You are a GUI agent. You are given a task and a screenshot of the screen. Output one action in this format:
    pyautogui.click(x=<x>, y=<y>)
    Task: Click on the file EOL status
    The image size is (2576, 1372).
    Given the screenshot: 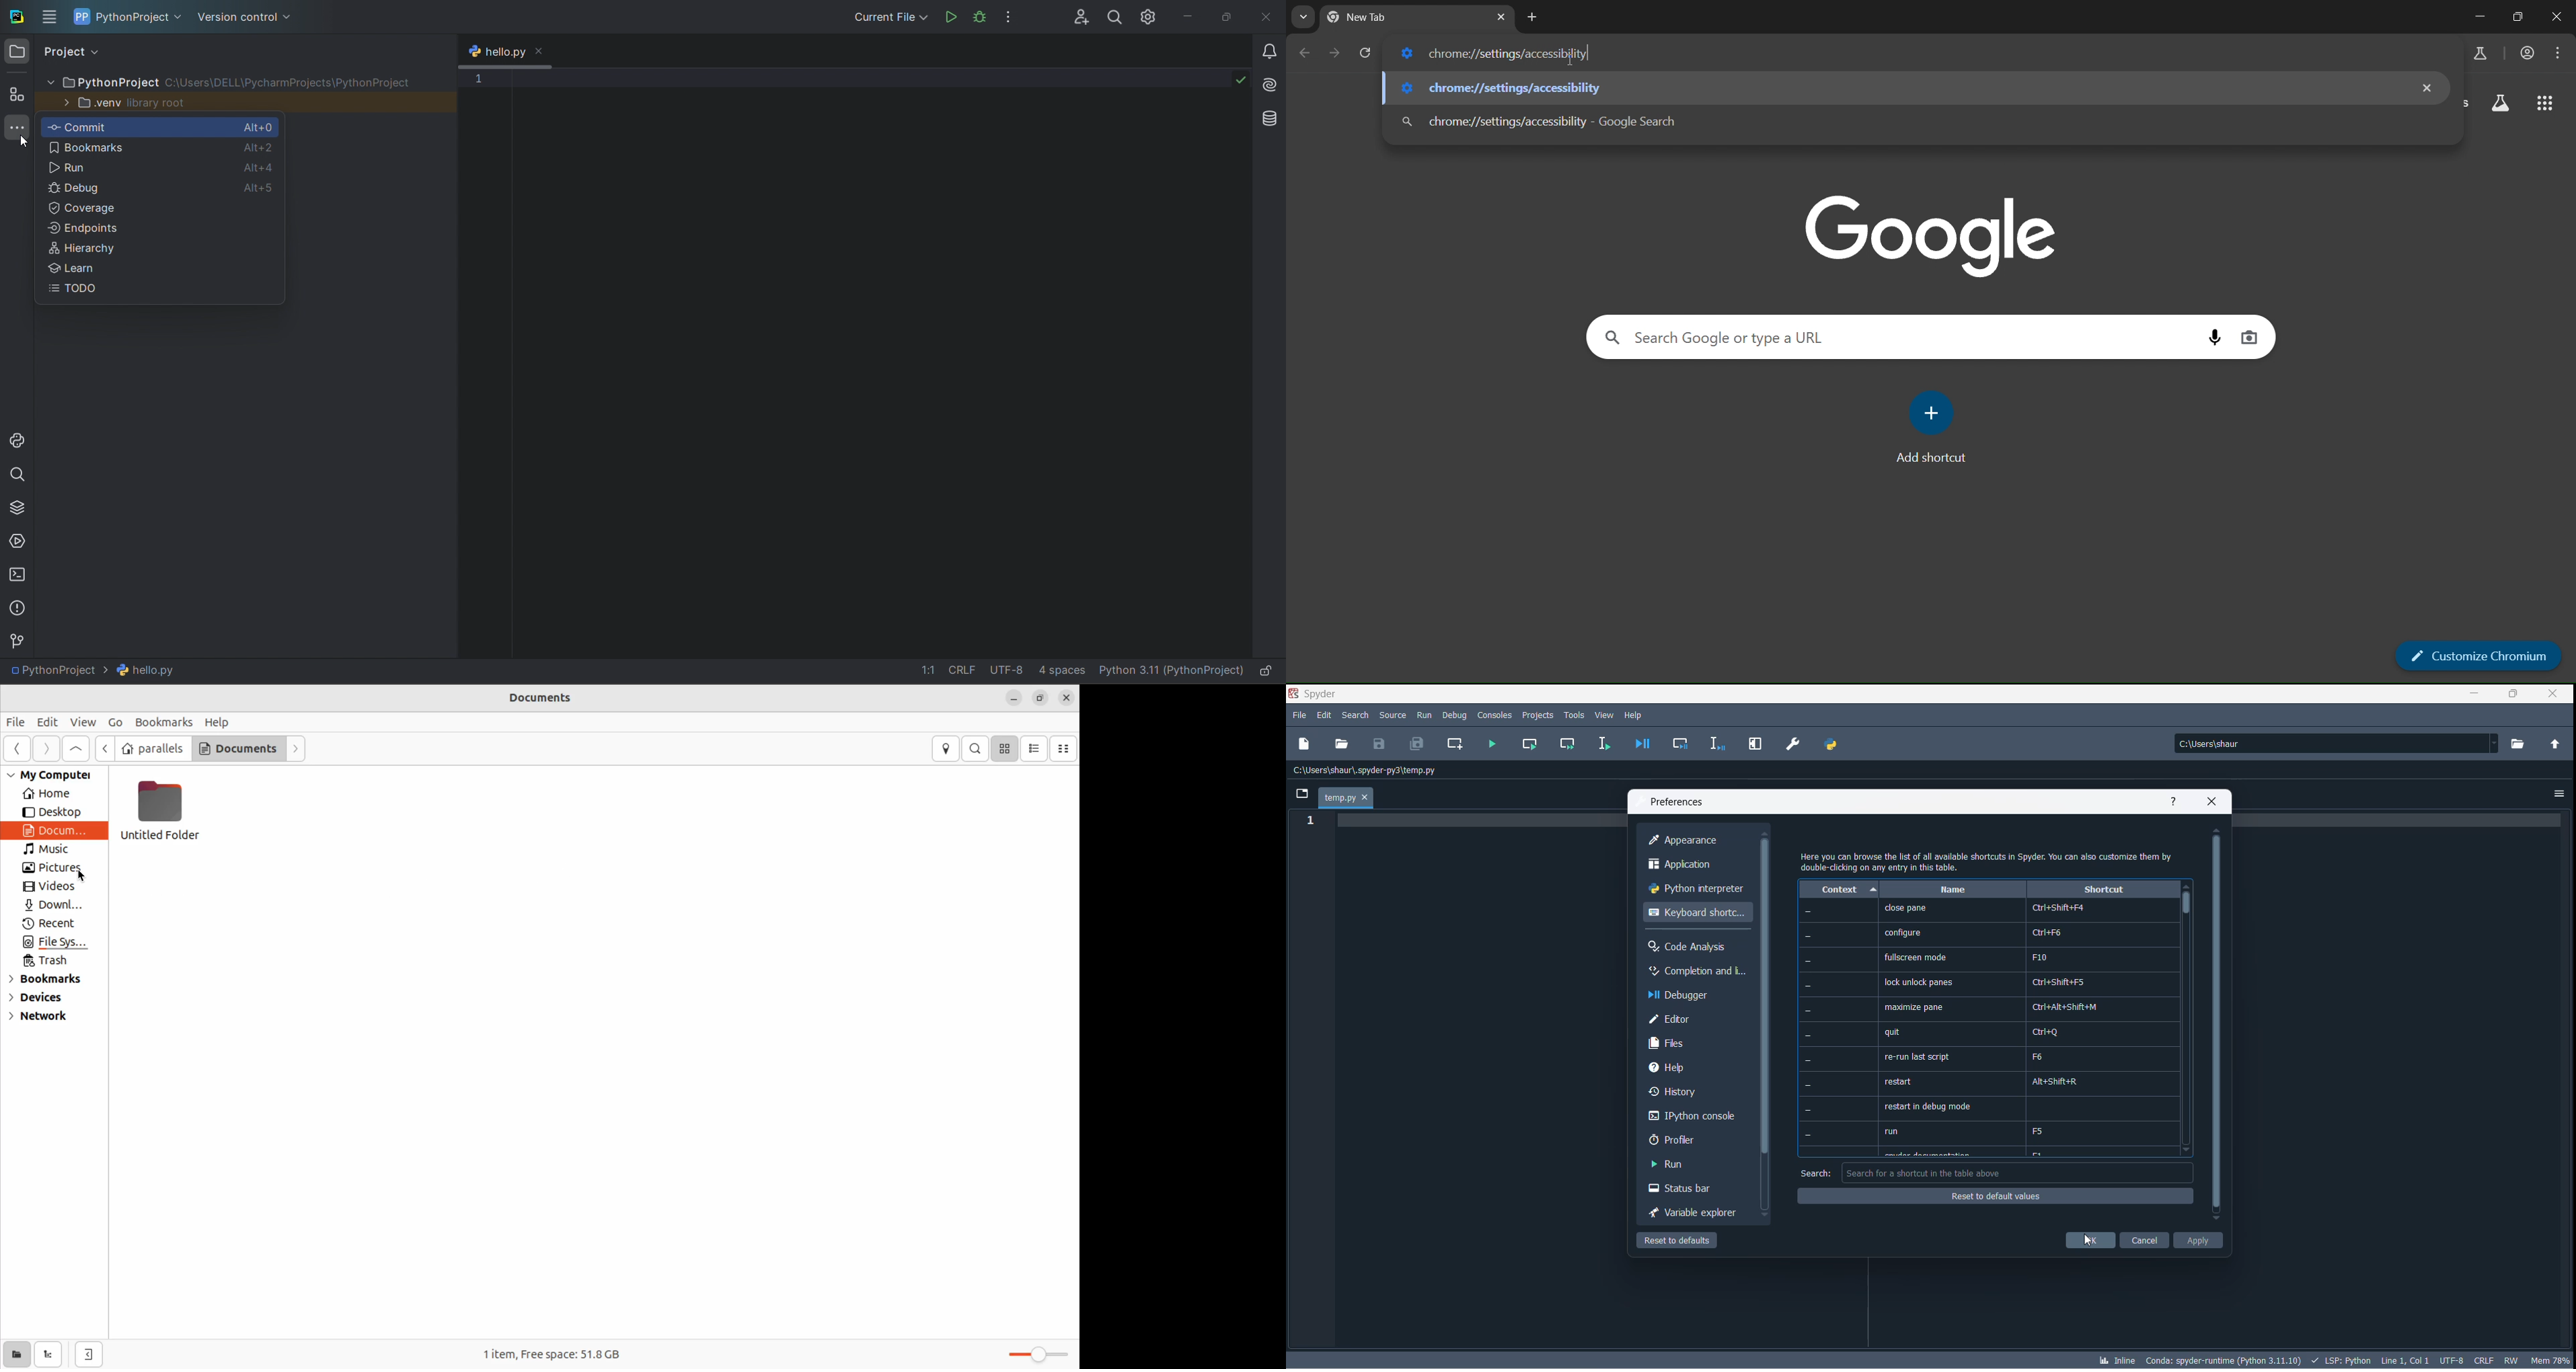 What is the action you would take?
    pyautogui.click(x=2485, y=1360)
    